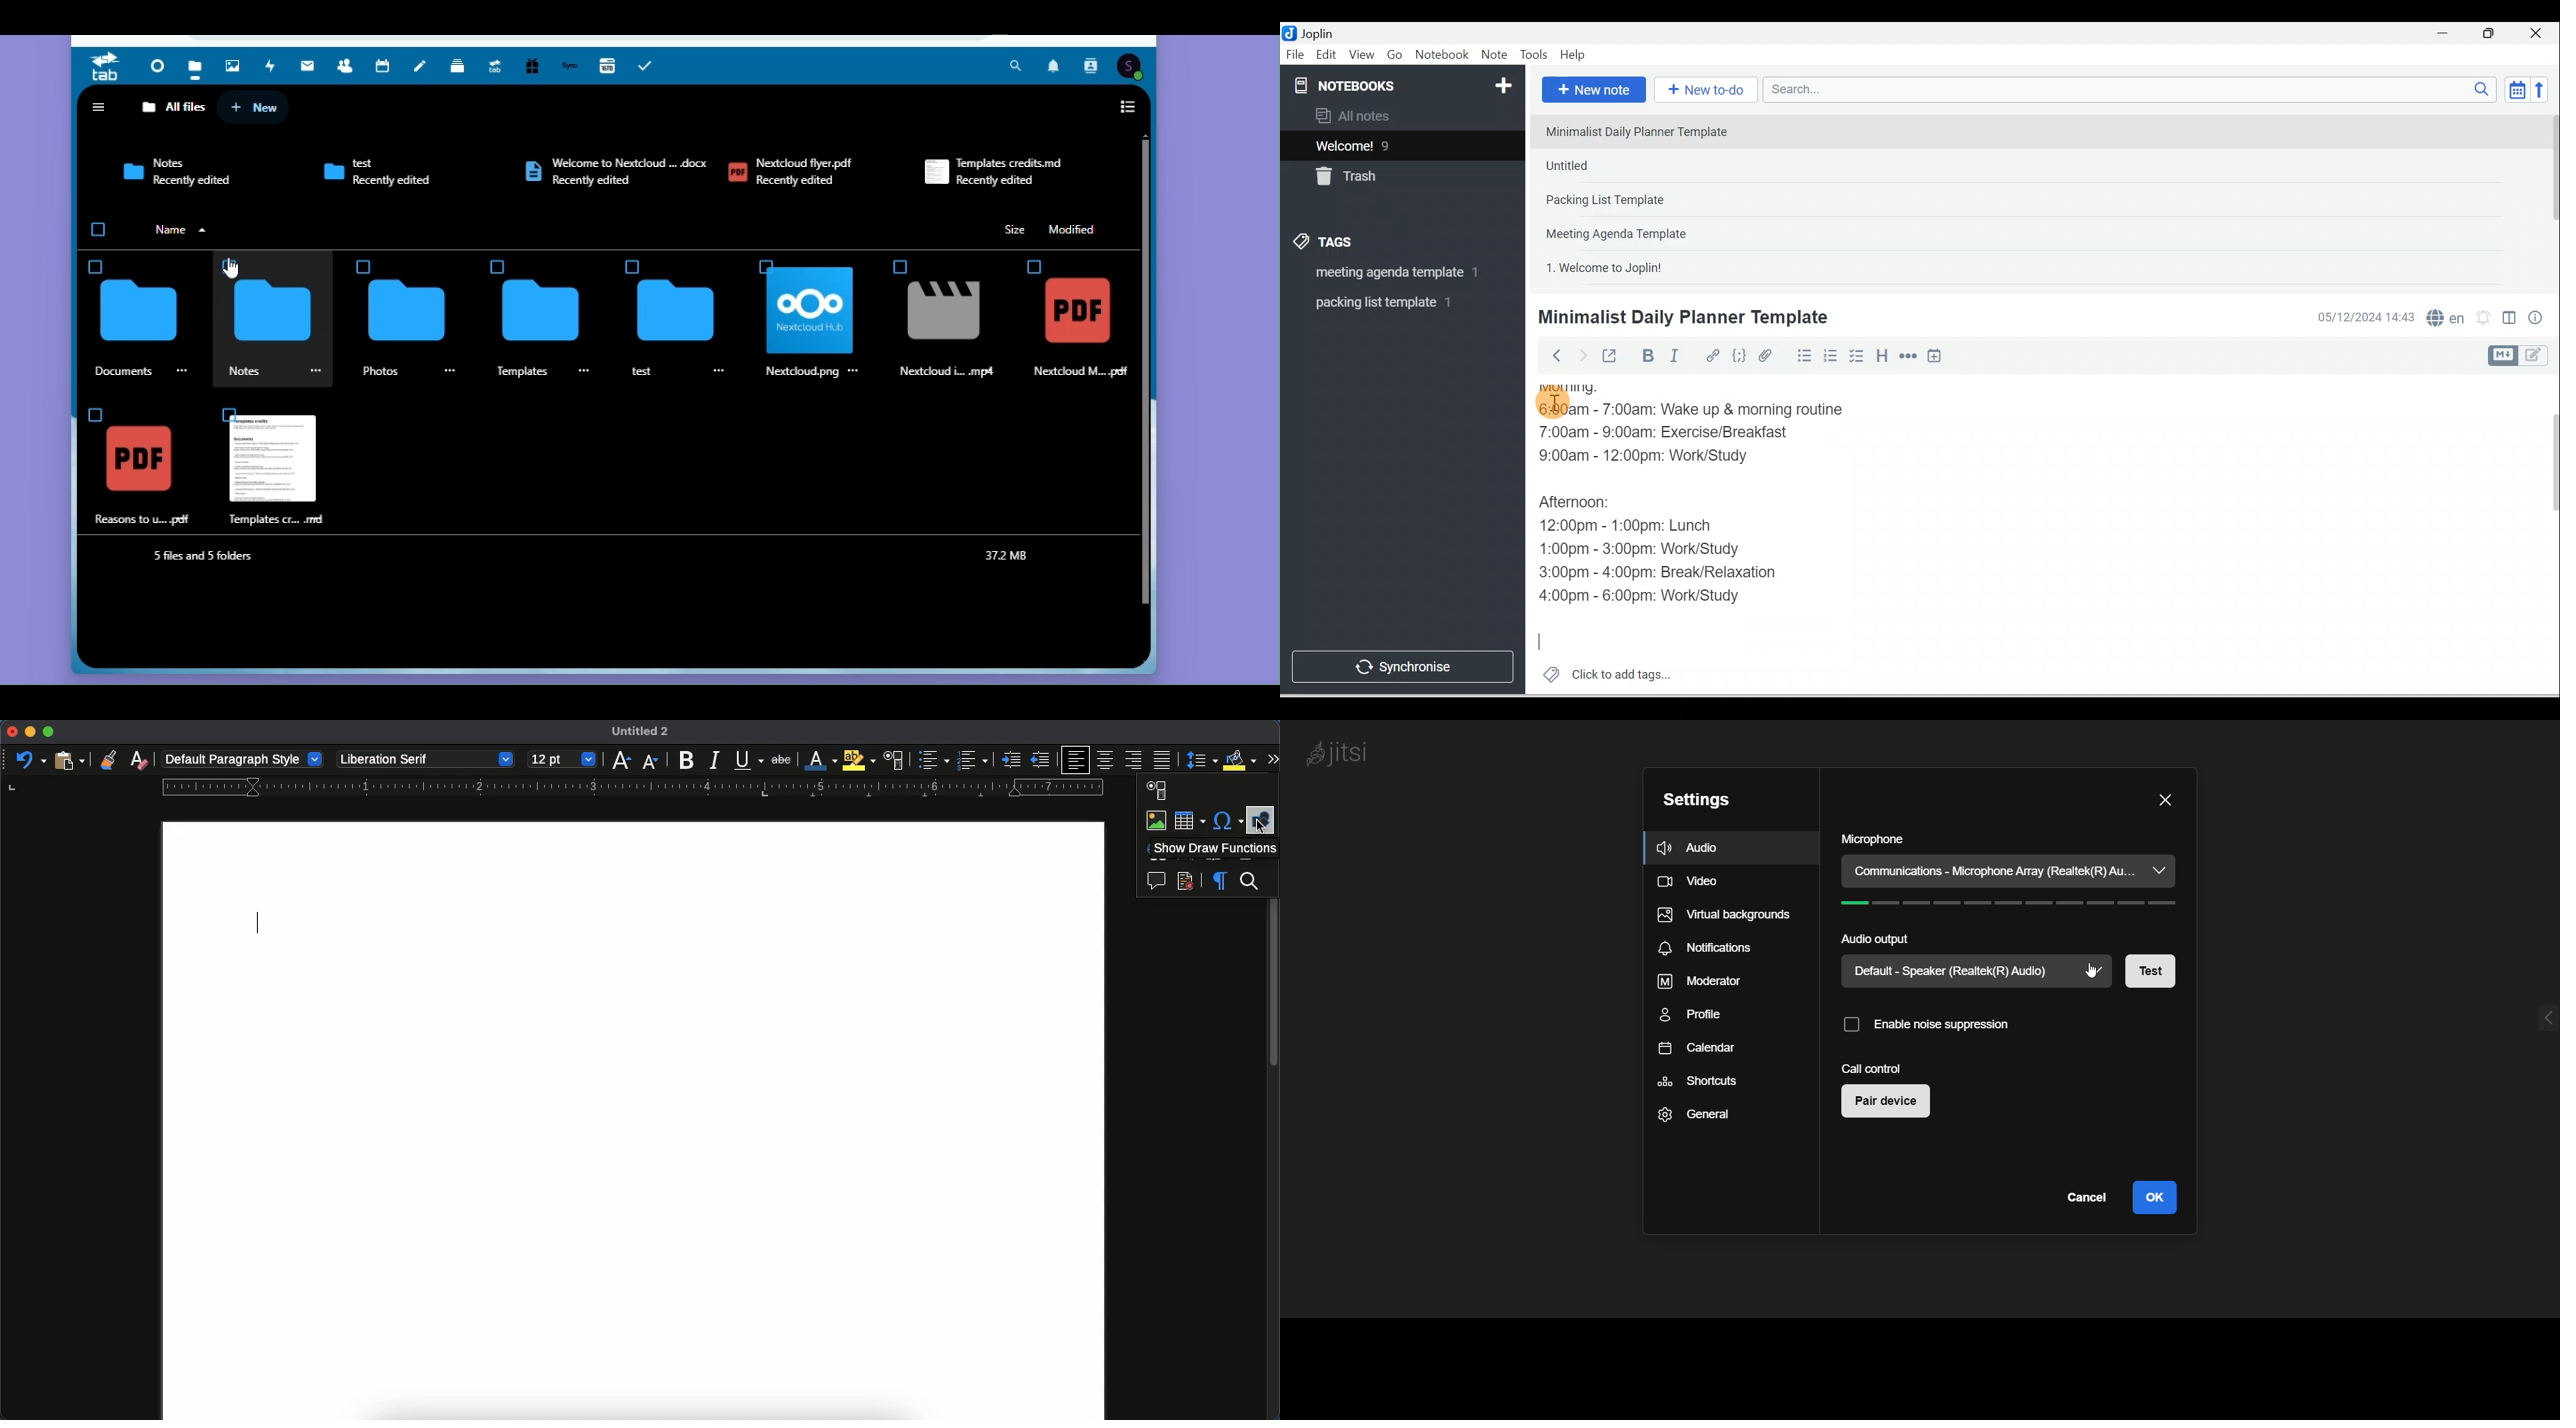  I want to click on Joplin, so click(1321, 32).